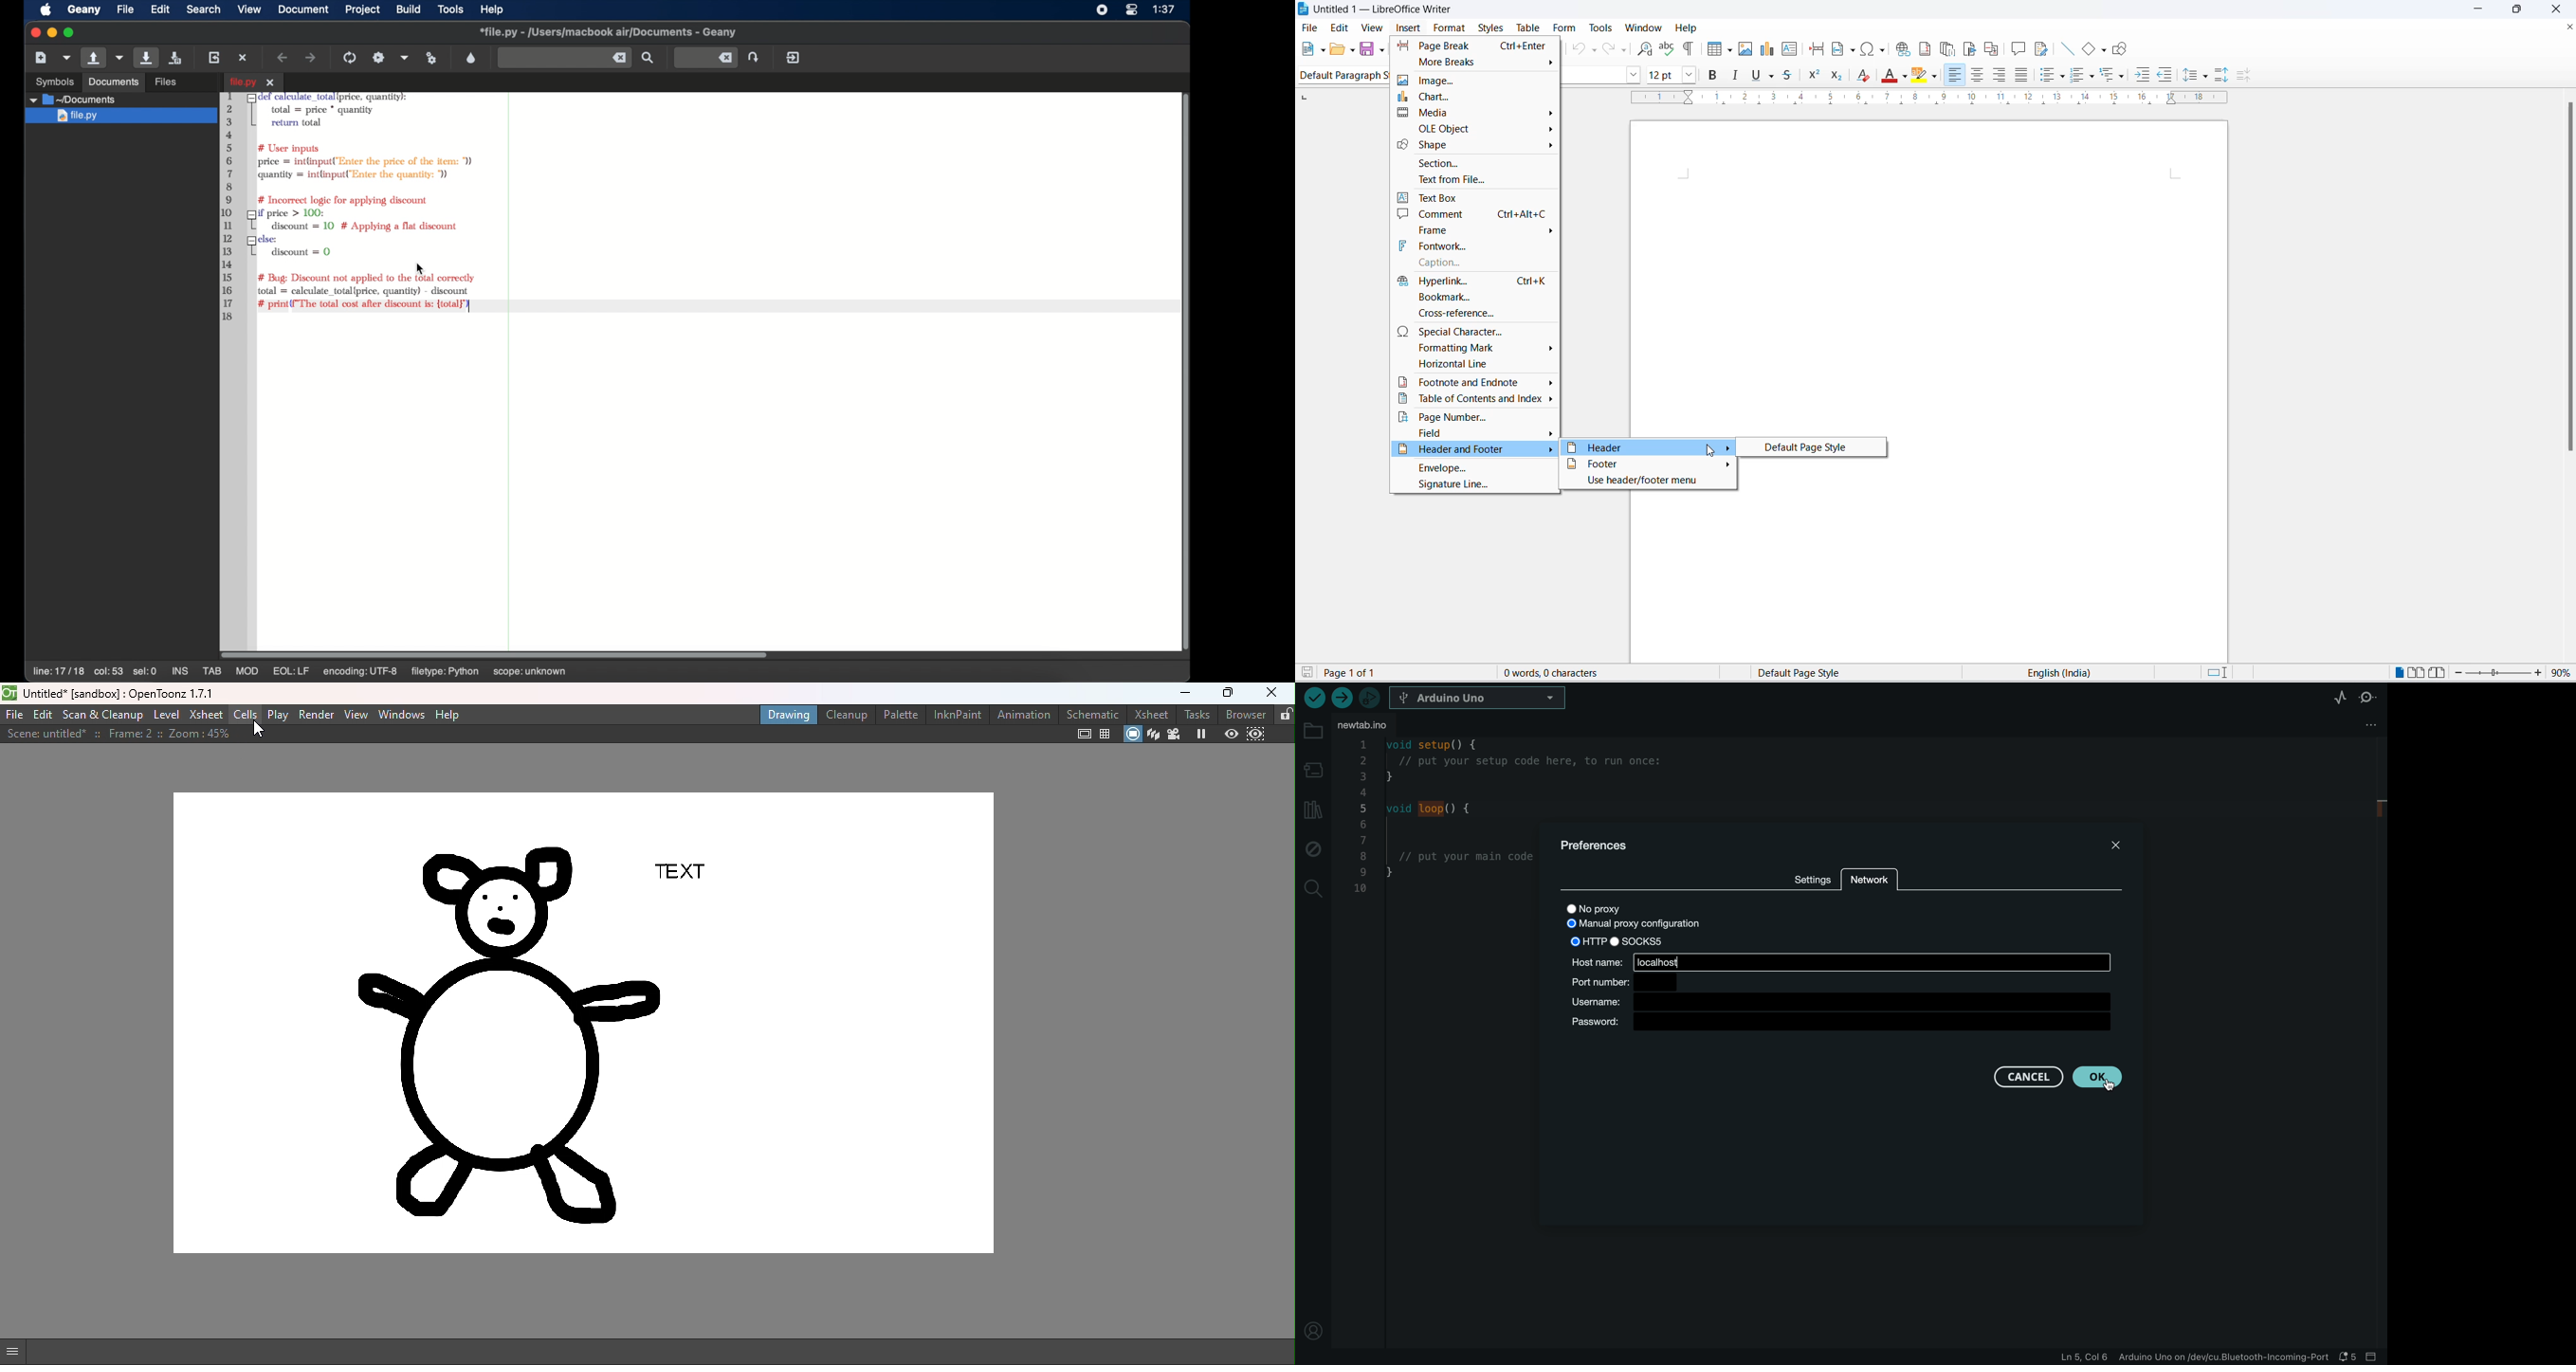 The image size is (2576, 1372). Describe the element at coordinates (1775, 76) in the screenshot. I see `underline options` at that location.